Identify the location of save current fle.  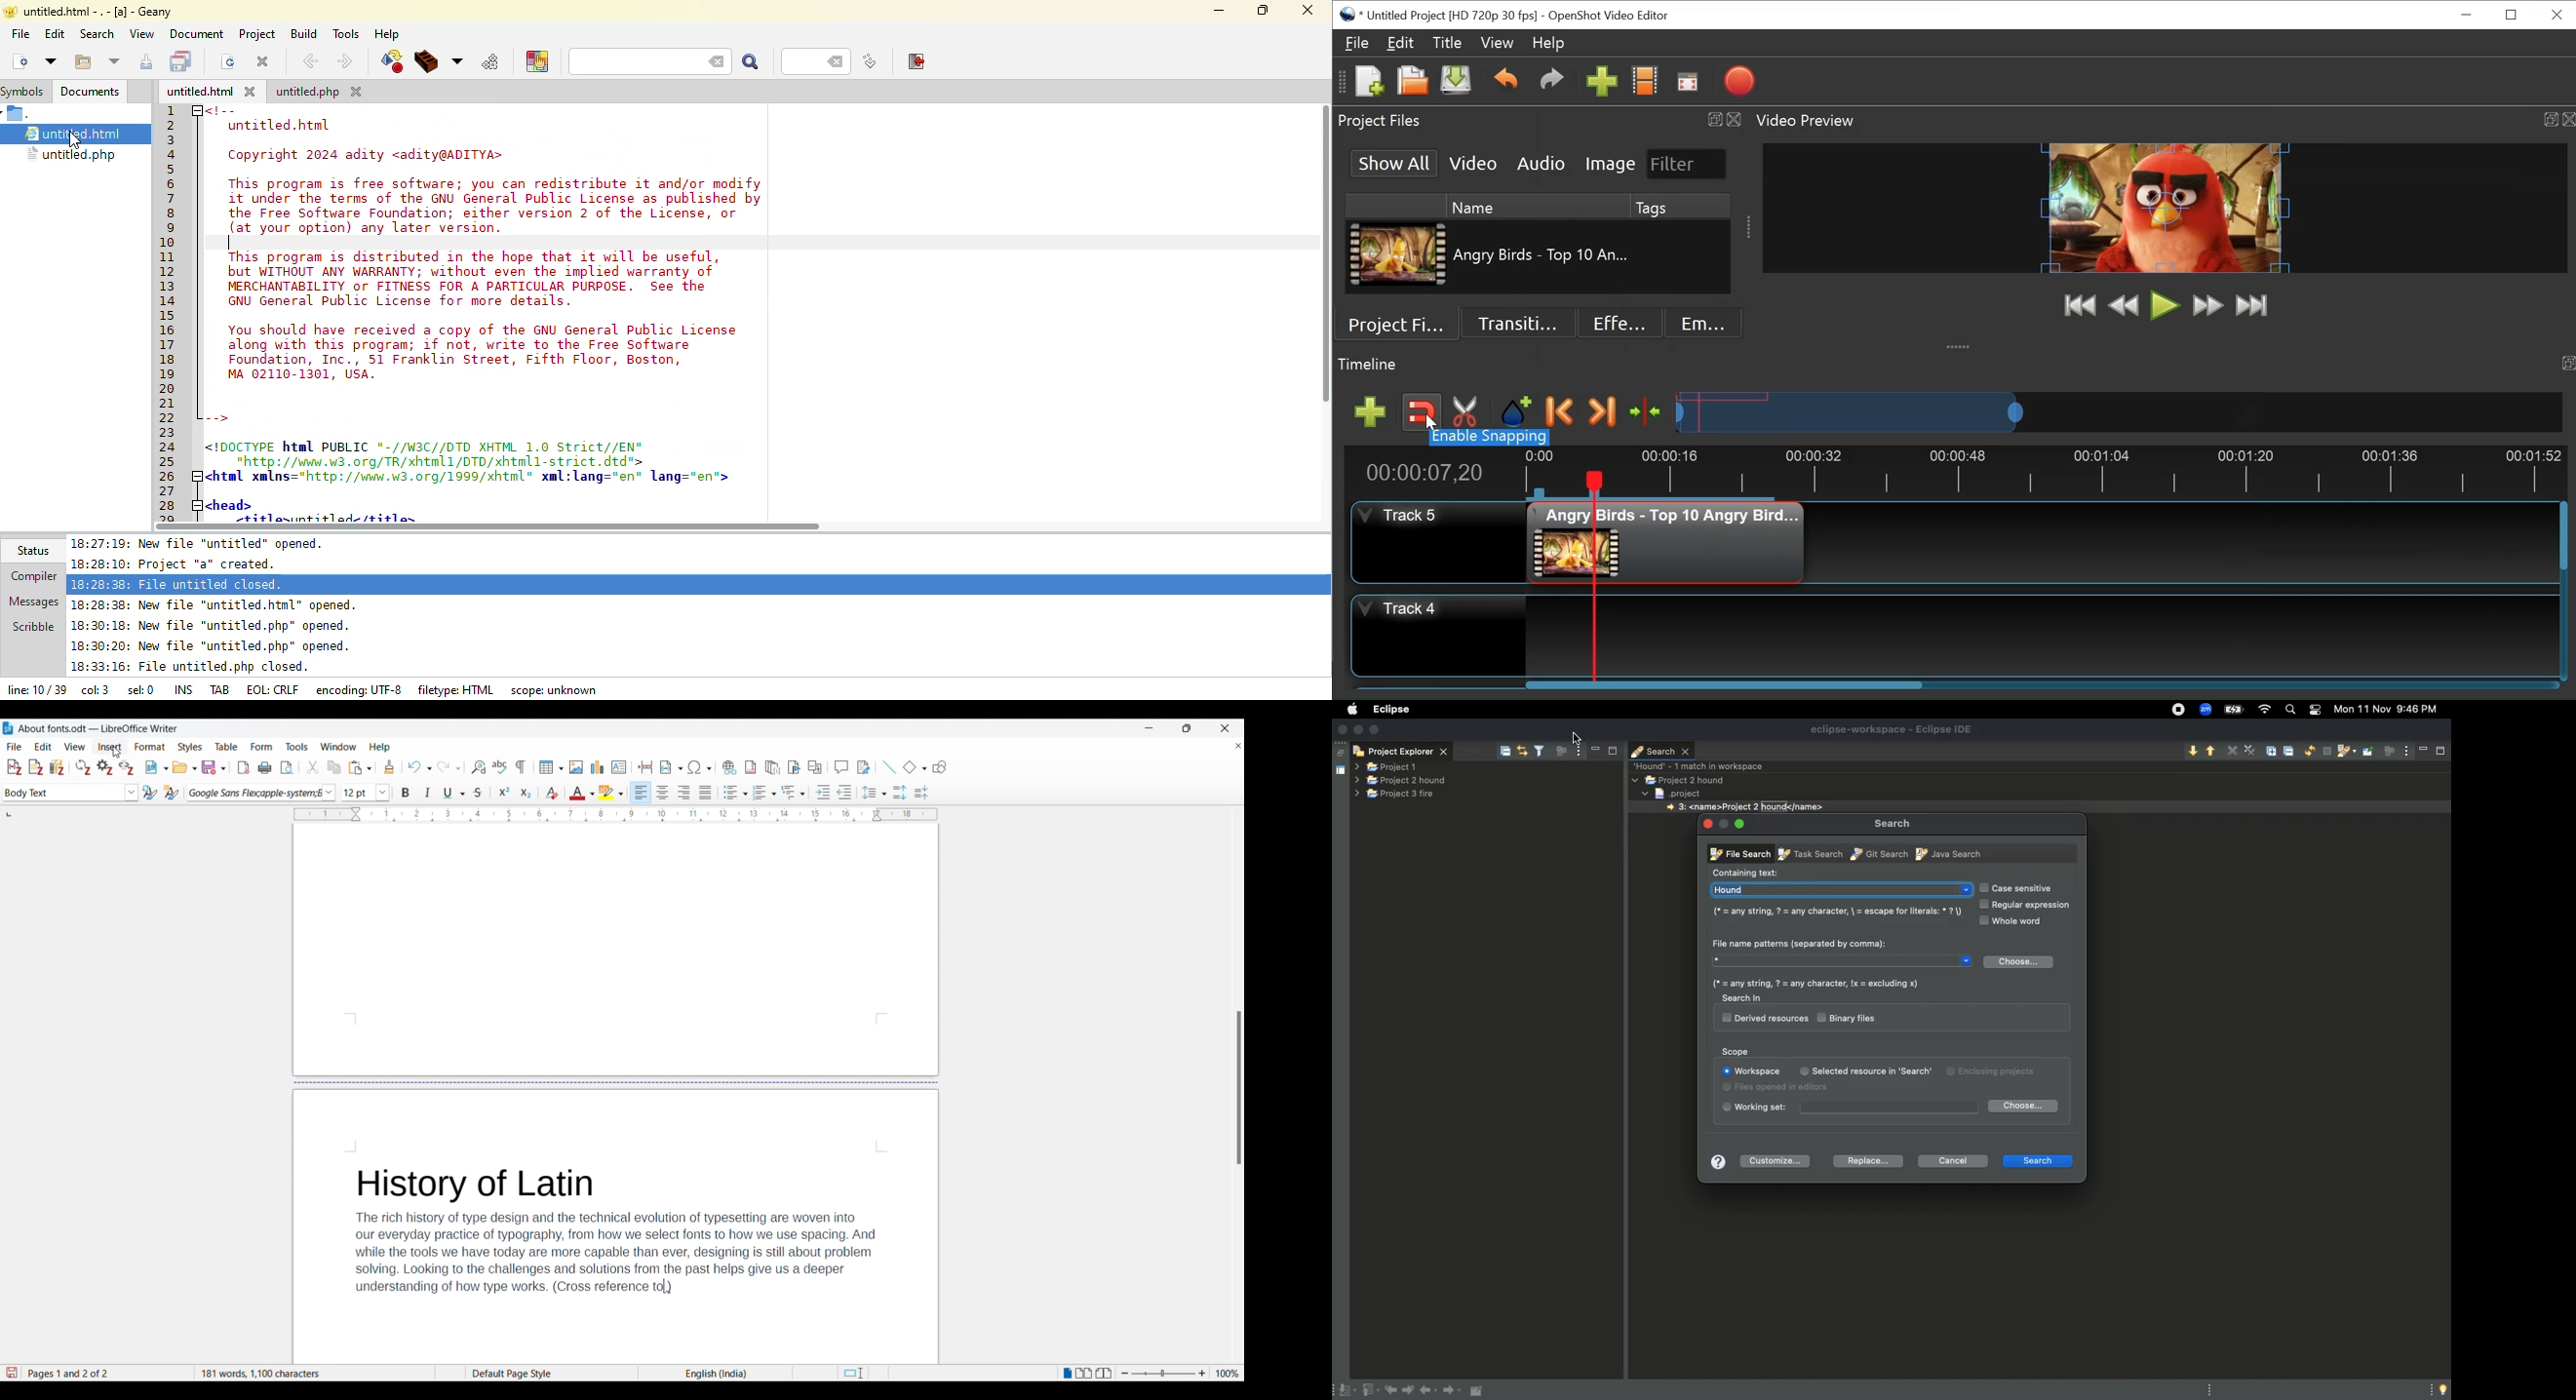
(145, 61).